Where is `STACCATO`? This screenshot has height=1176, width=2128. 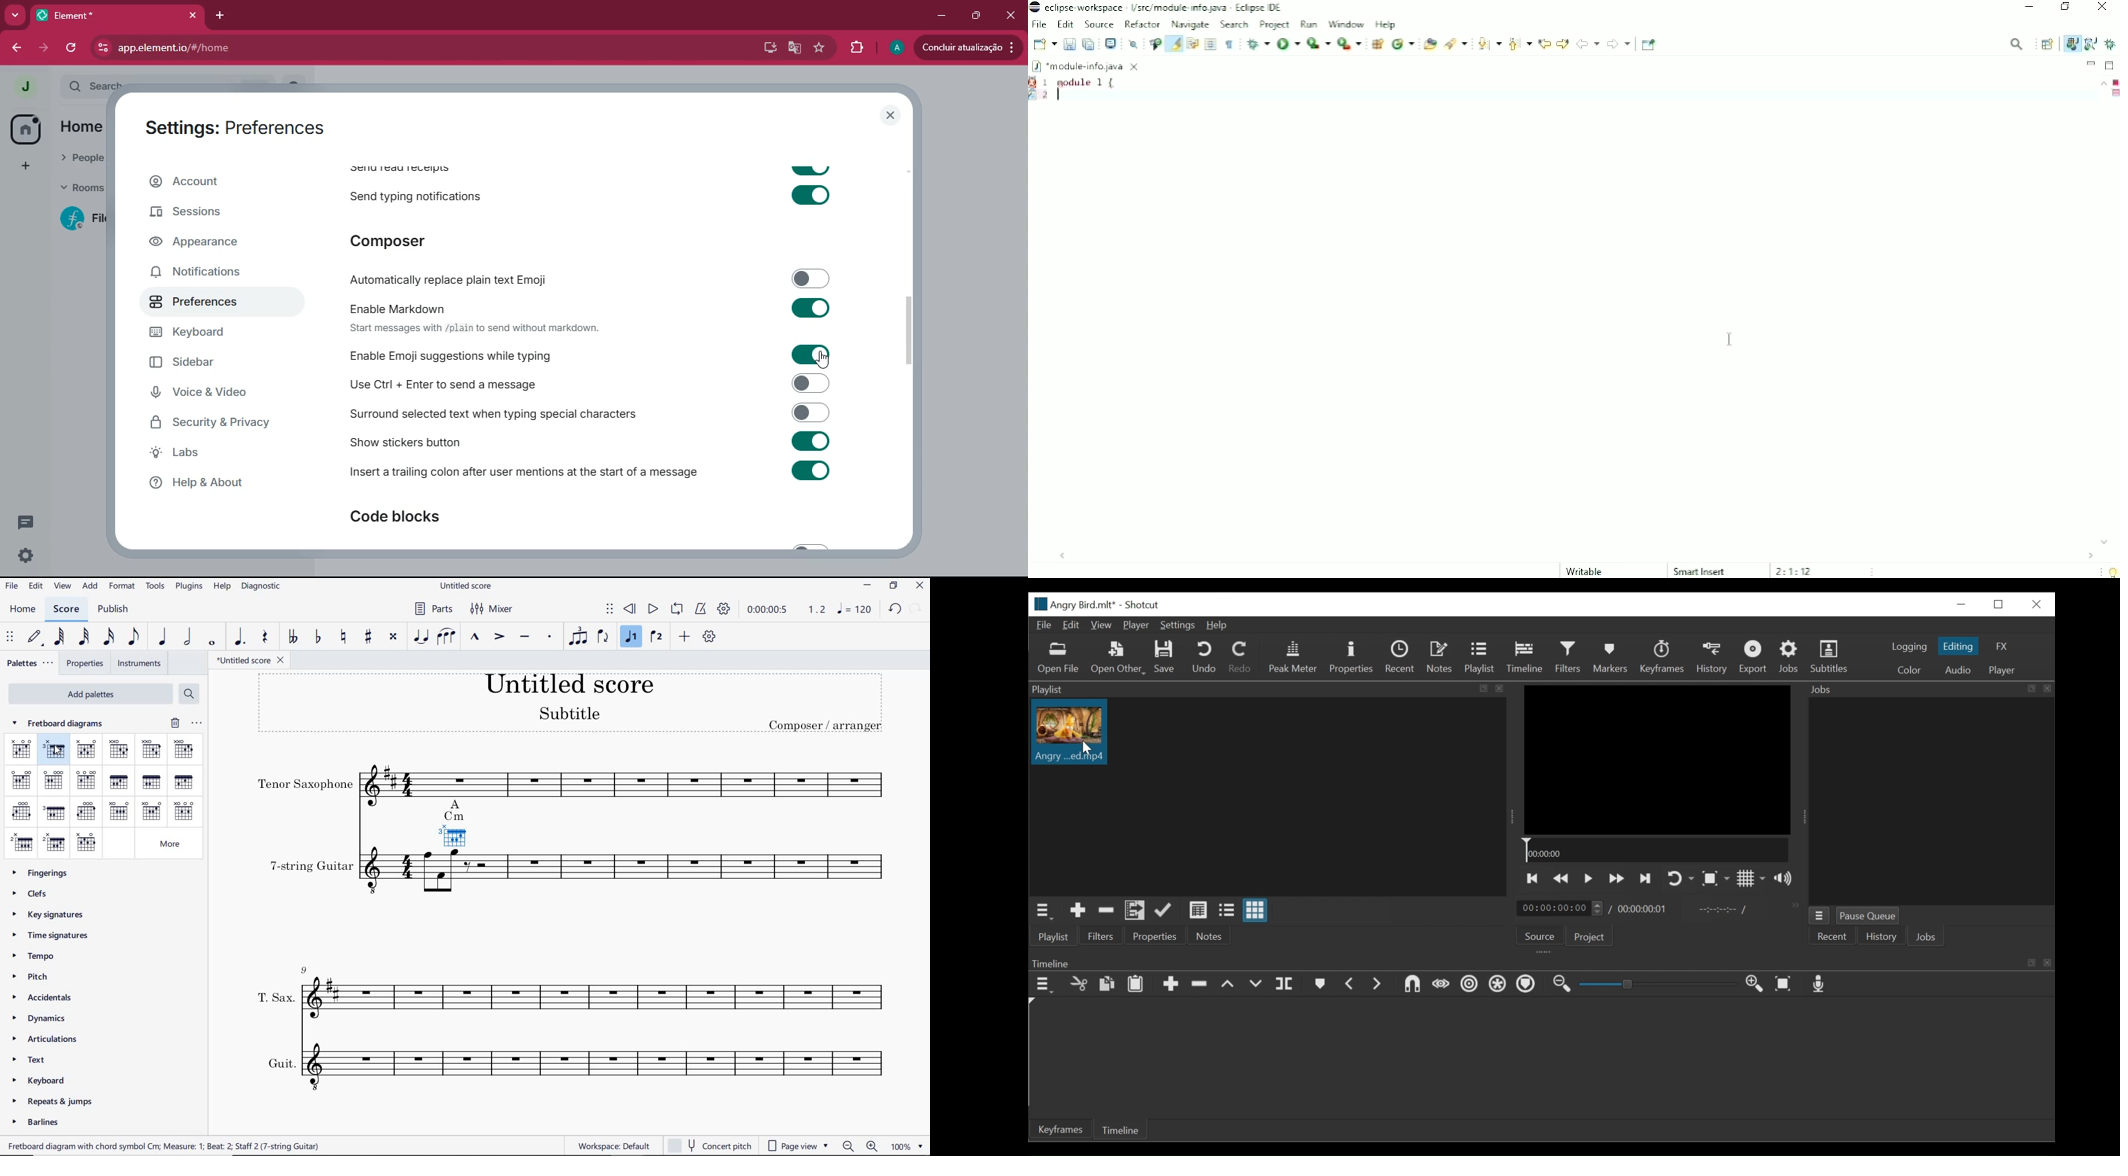 STACCATO is located at coordinates (549, 637).